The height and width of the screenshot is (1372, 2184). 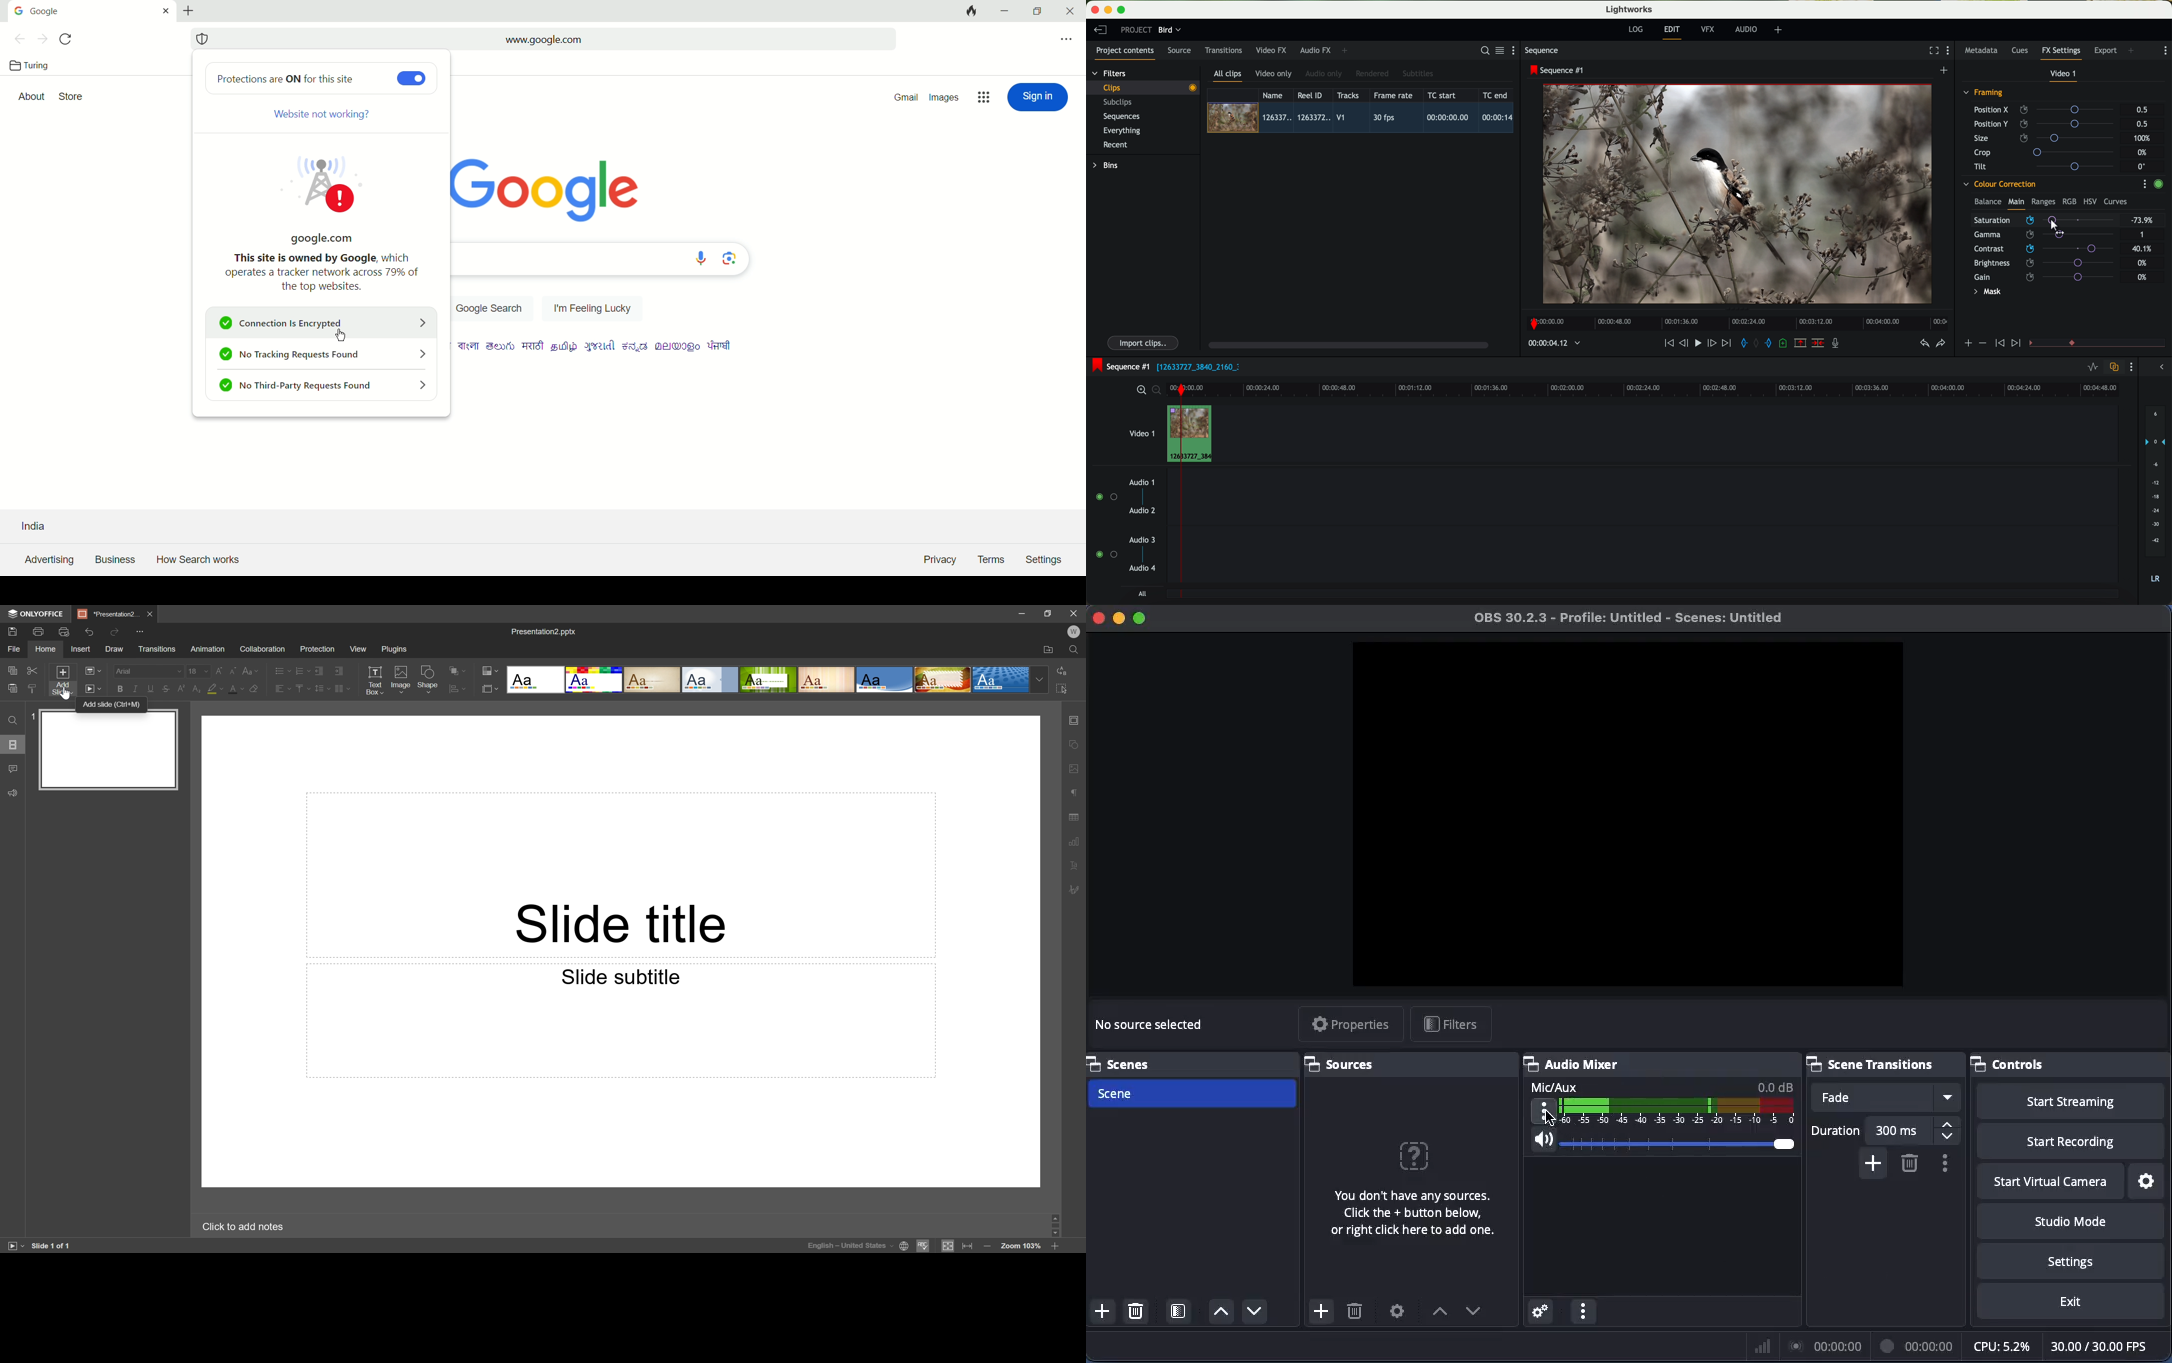 What do you see at coordinates (162, 11) in the screenshot?
I see `close tab` at bounding box center [162, 11].